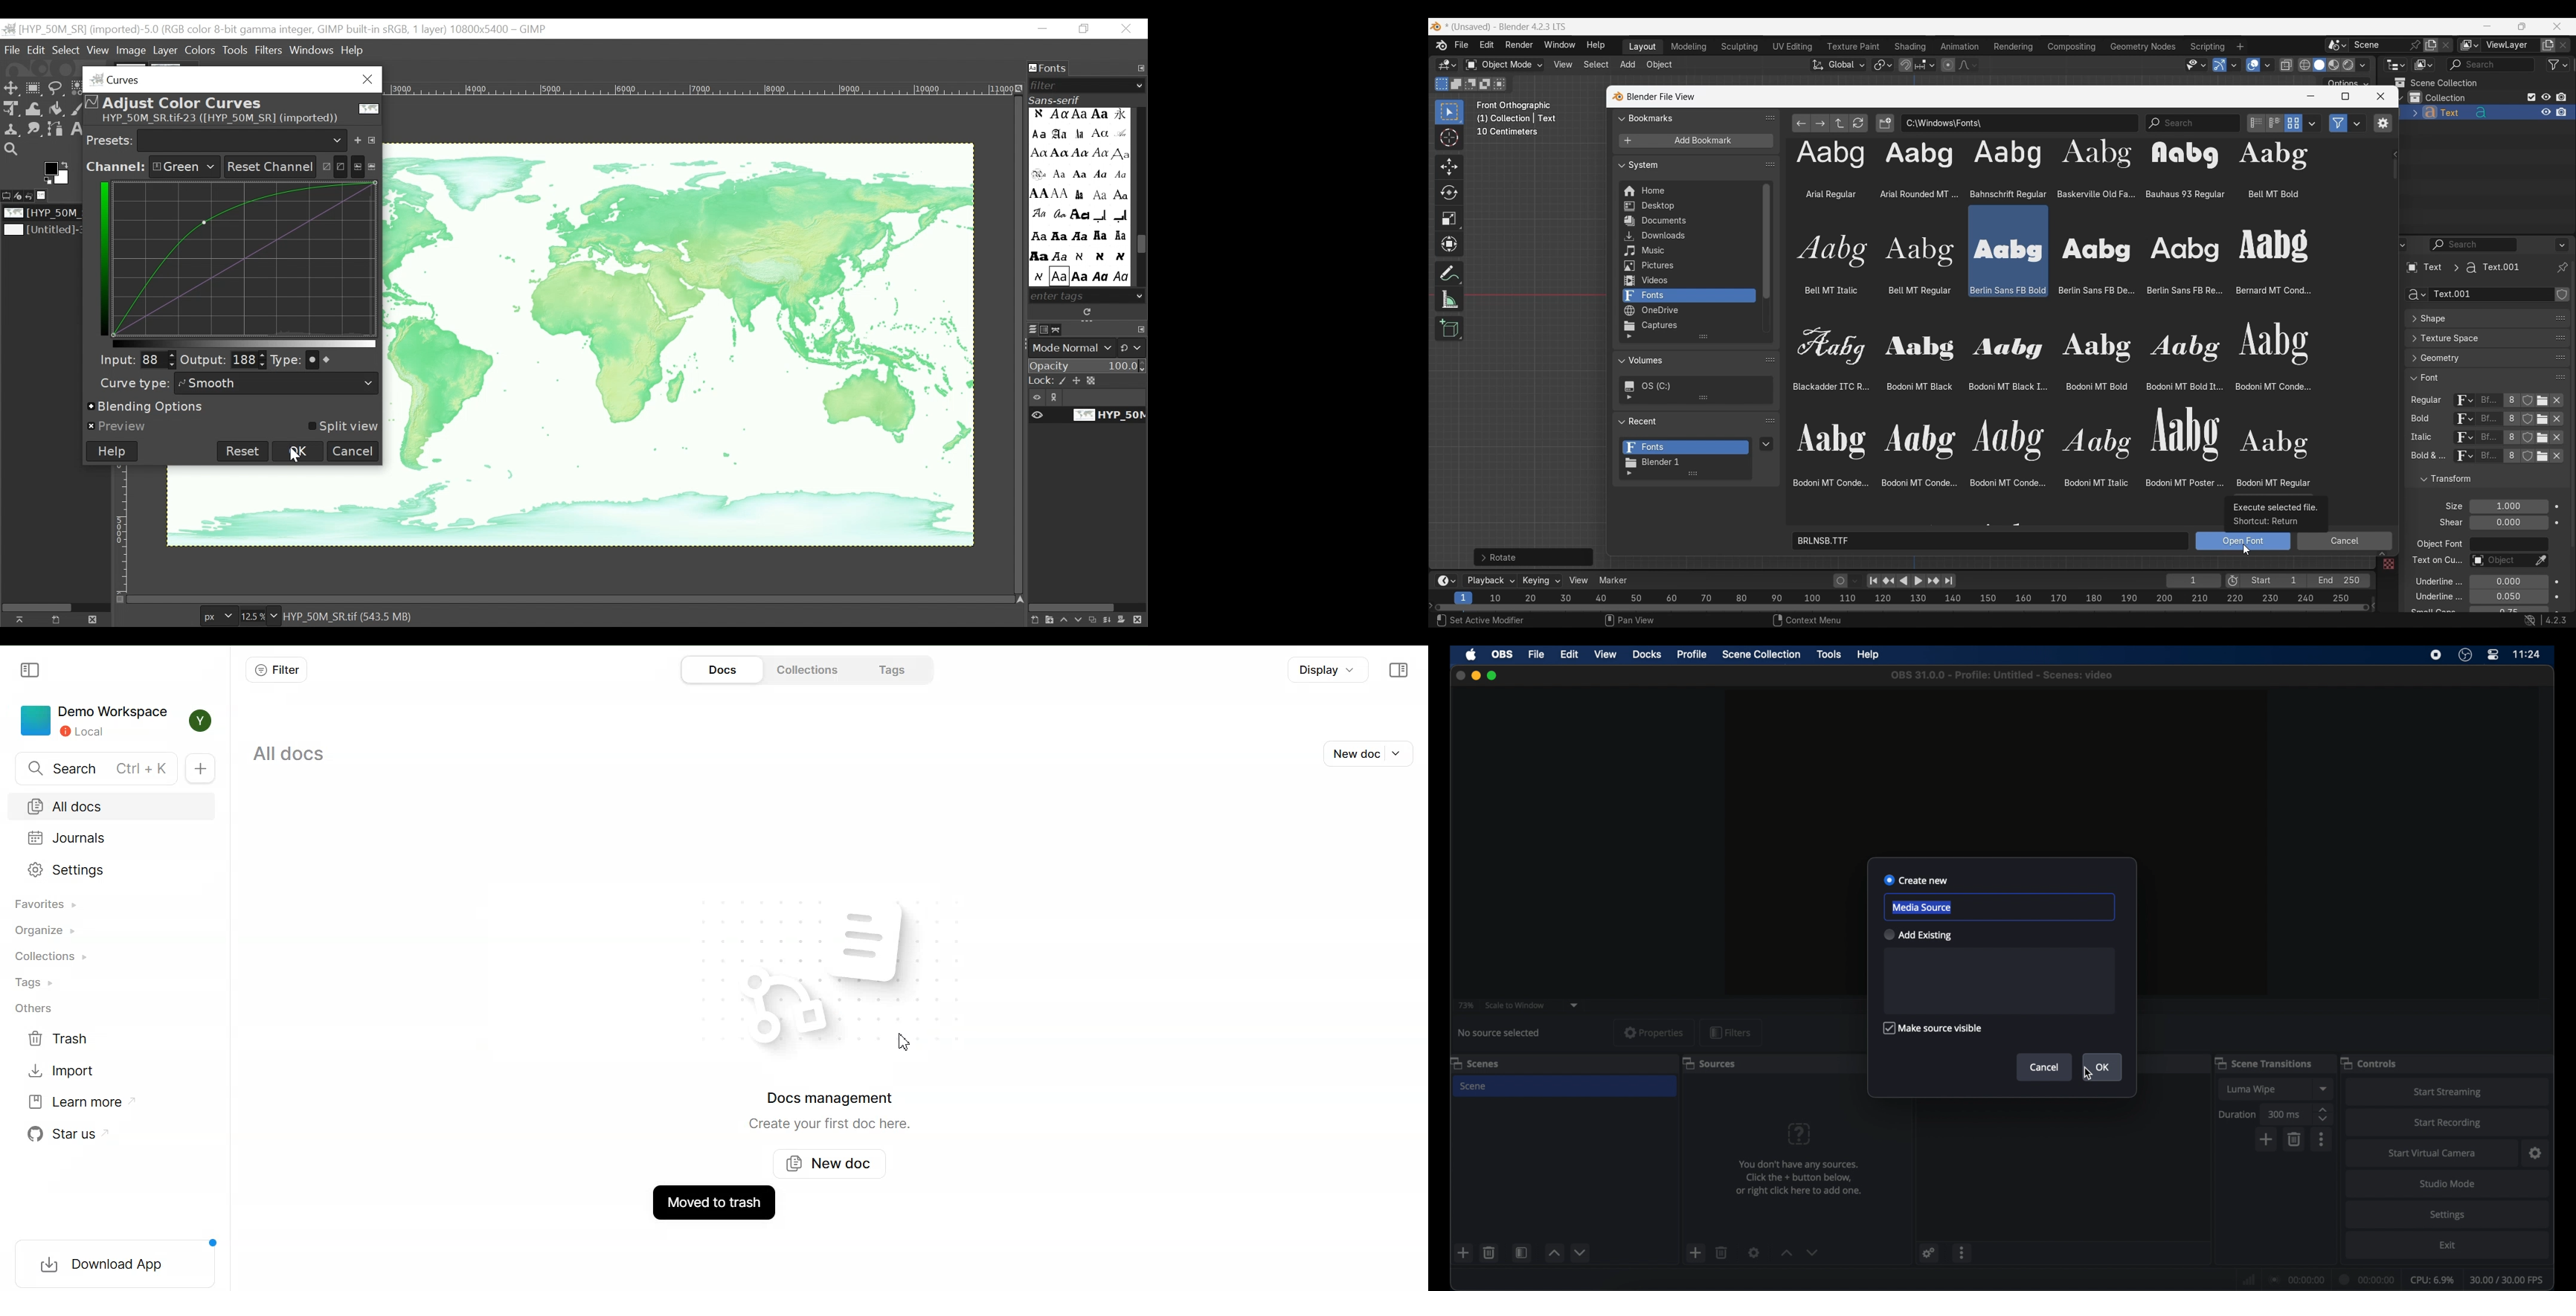  What do you see at coordinates (1465, 1005) in the screenshot?
I see `73%` at bounding box center [1465, 1005].